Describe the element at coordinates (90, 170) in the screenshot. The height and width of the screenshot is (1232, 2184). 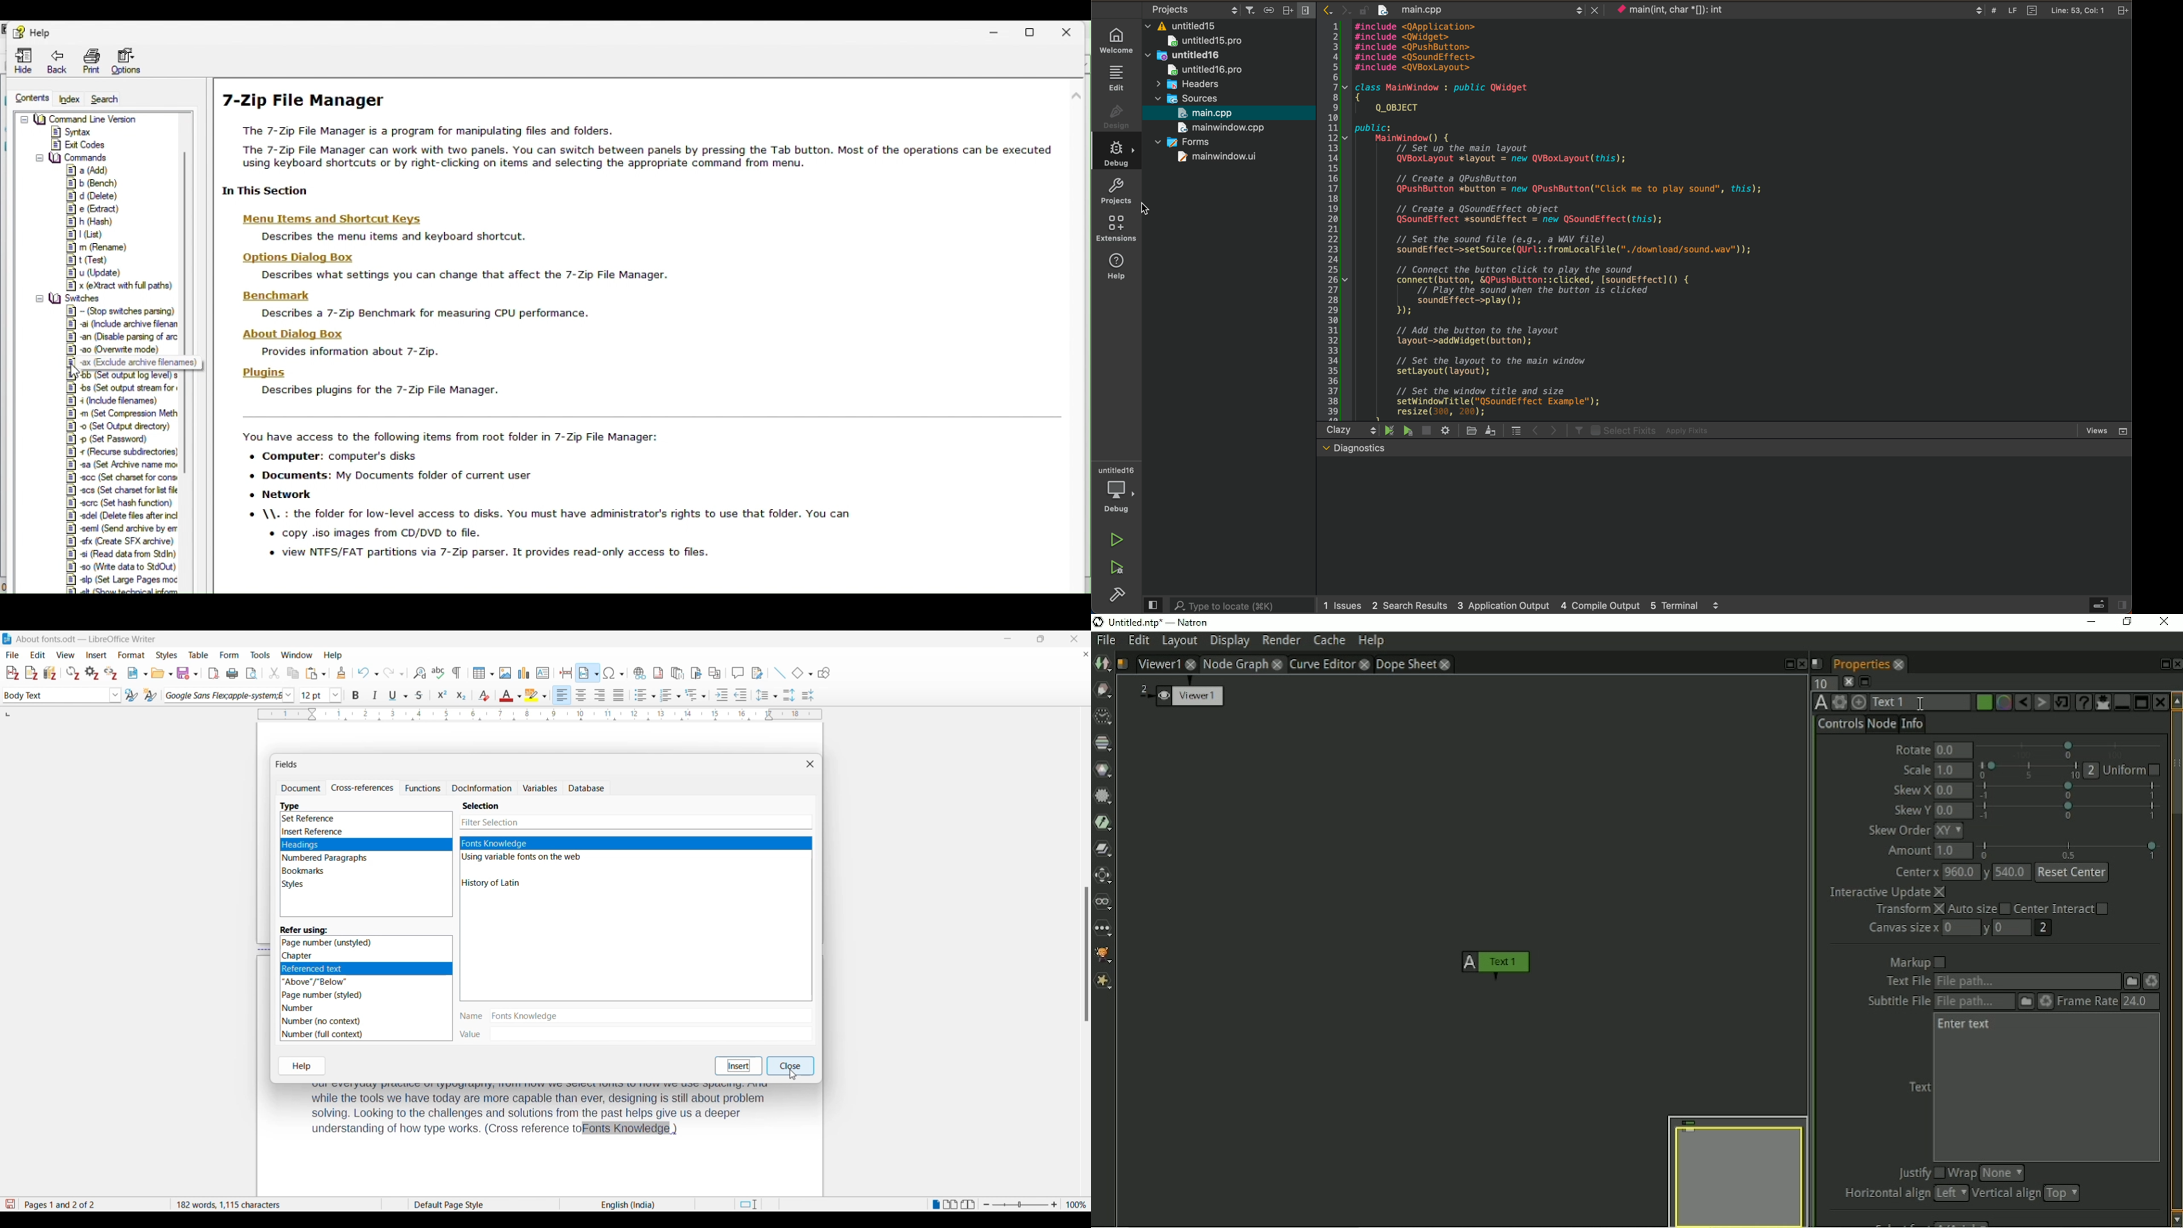
I see `18] a (Add)` at that location.